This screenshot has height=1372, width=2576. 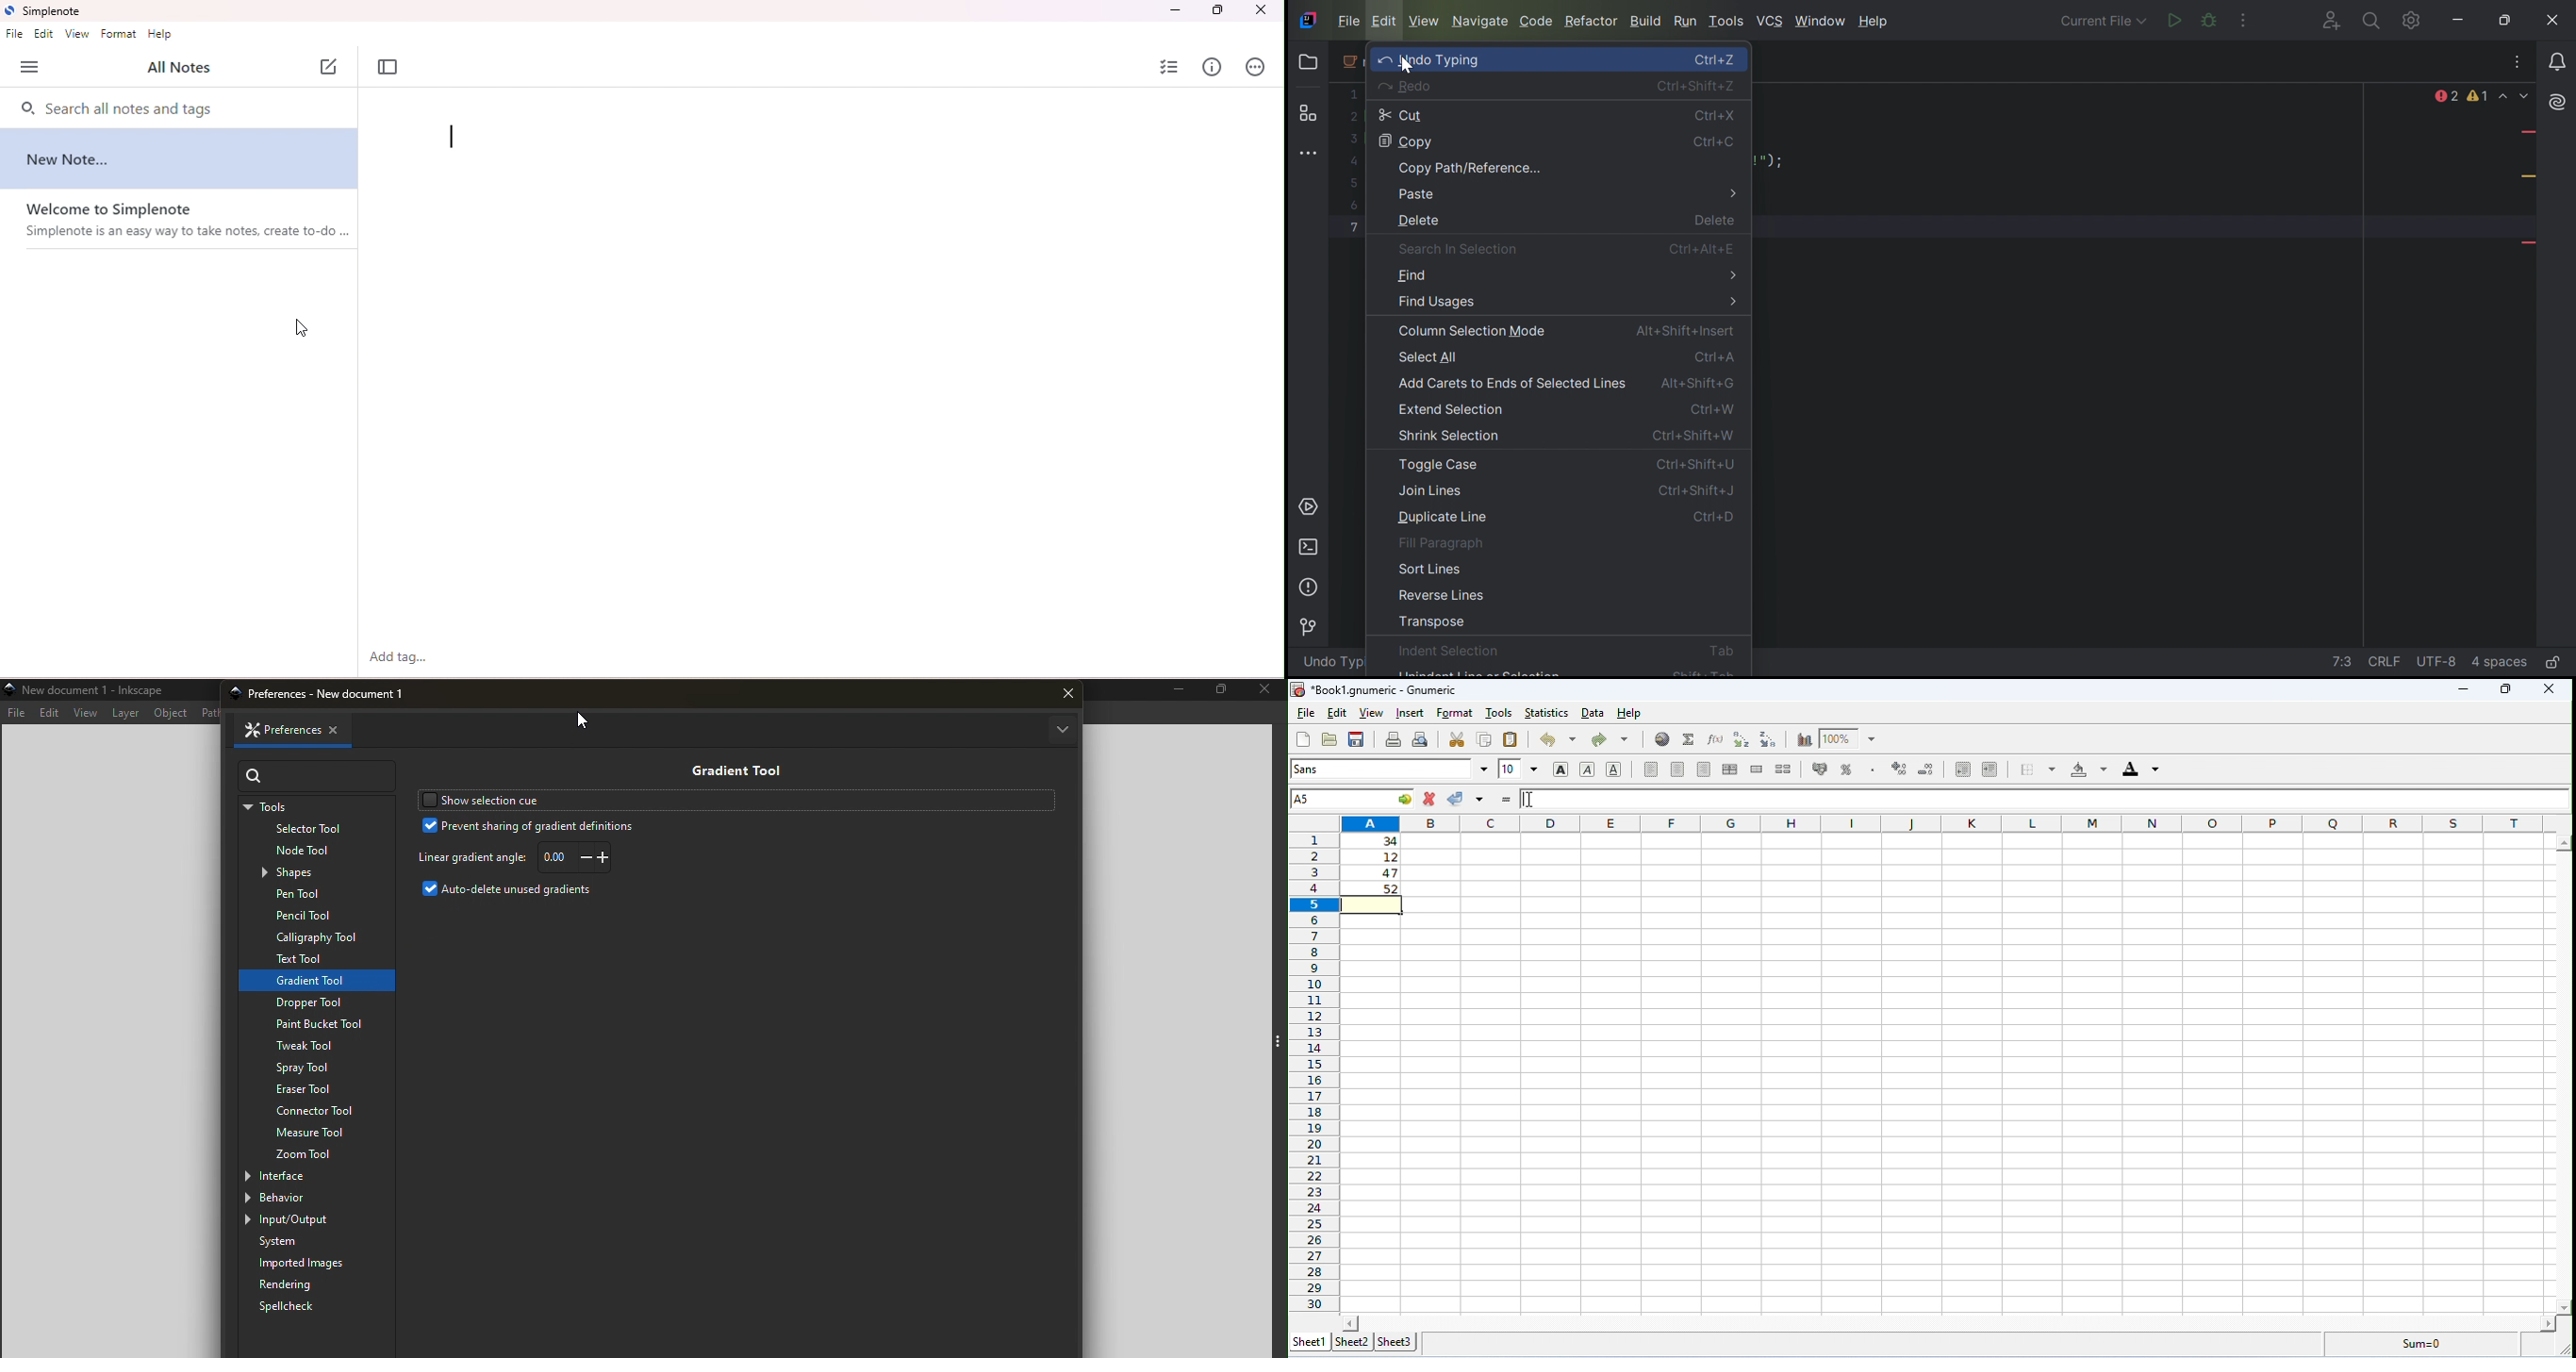 I want to click on main menu icon, so click(x=1355, y=61).